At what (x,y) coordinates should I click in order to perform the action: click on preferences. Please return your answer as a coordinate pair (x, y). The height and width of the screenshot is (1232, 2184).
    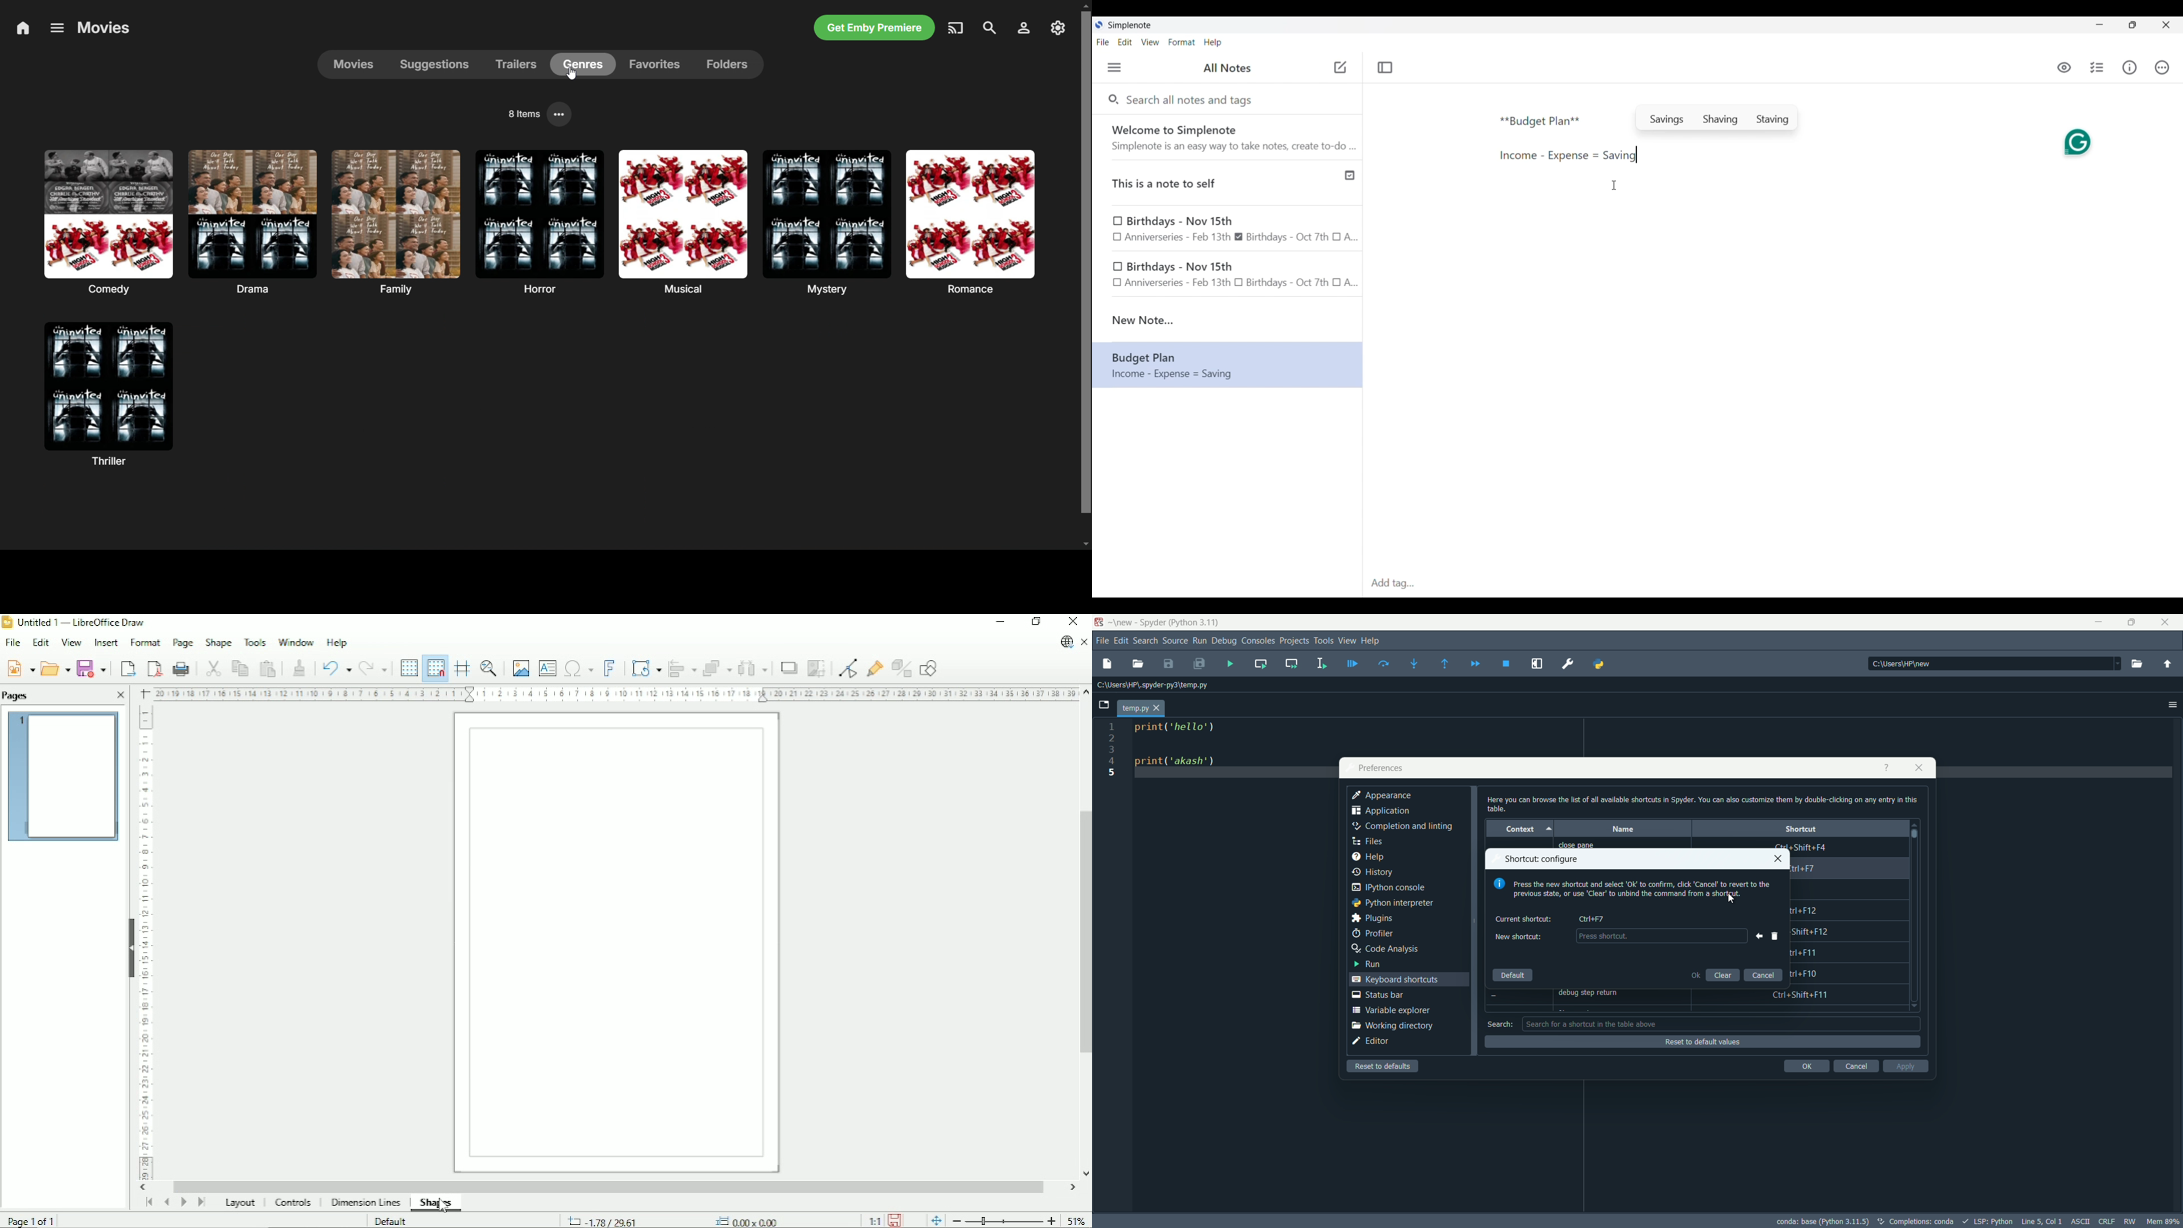
    Looking at the image, I should click on (1380, 769).